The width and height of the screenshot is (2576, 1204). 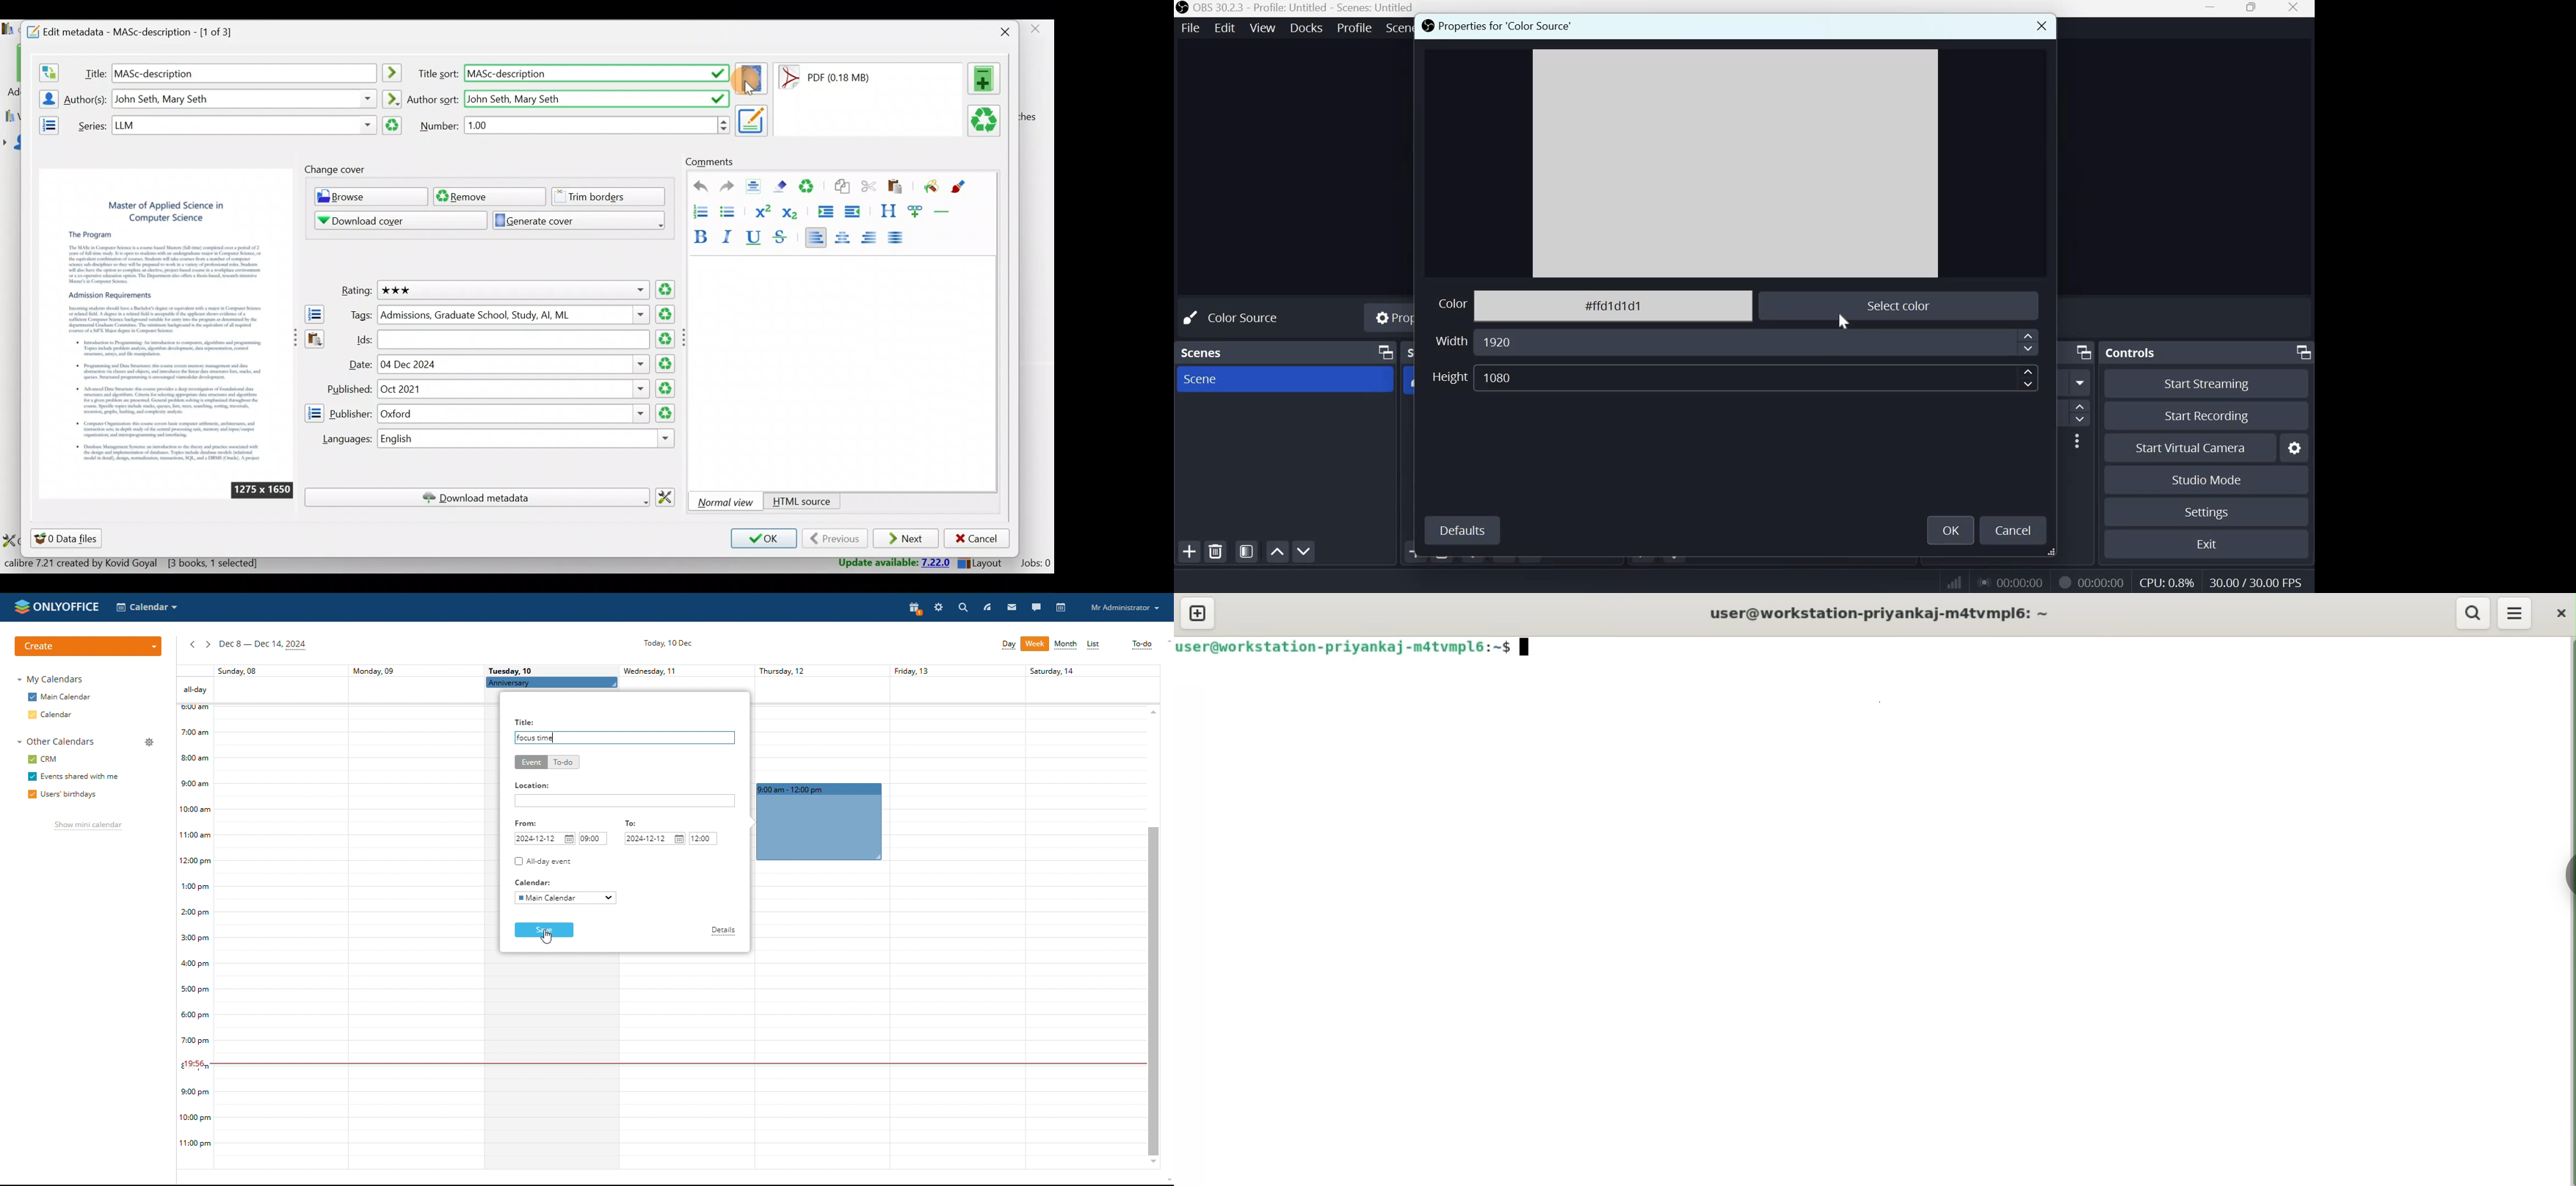 What do you see at coordinates (2064, 581) in the screenshot?
I see `Live Duration Timer` at bounding box center [2064, 581].